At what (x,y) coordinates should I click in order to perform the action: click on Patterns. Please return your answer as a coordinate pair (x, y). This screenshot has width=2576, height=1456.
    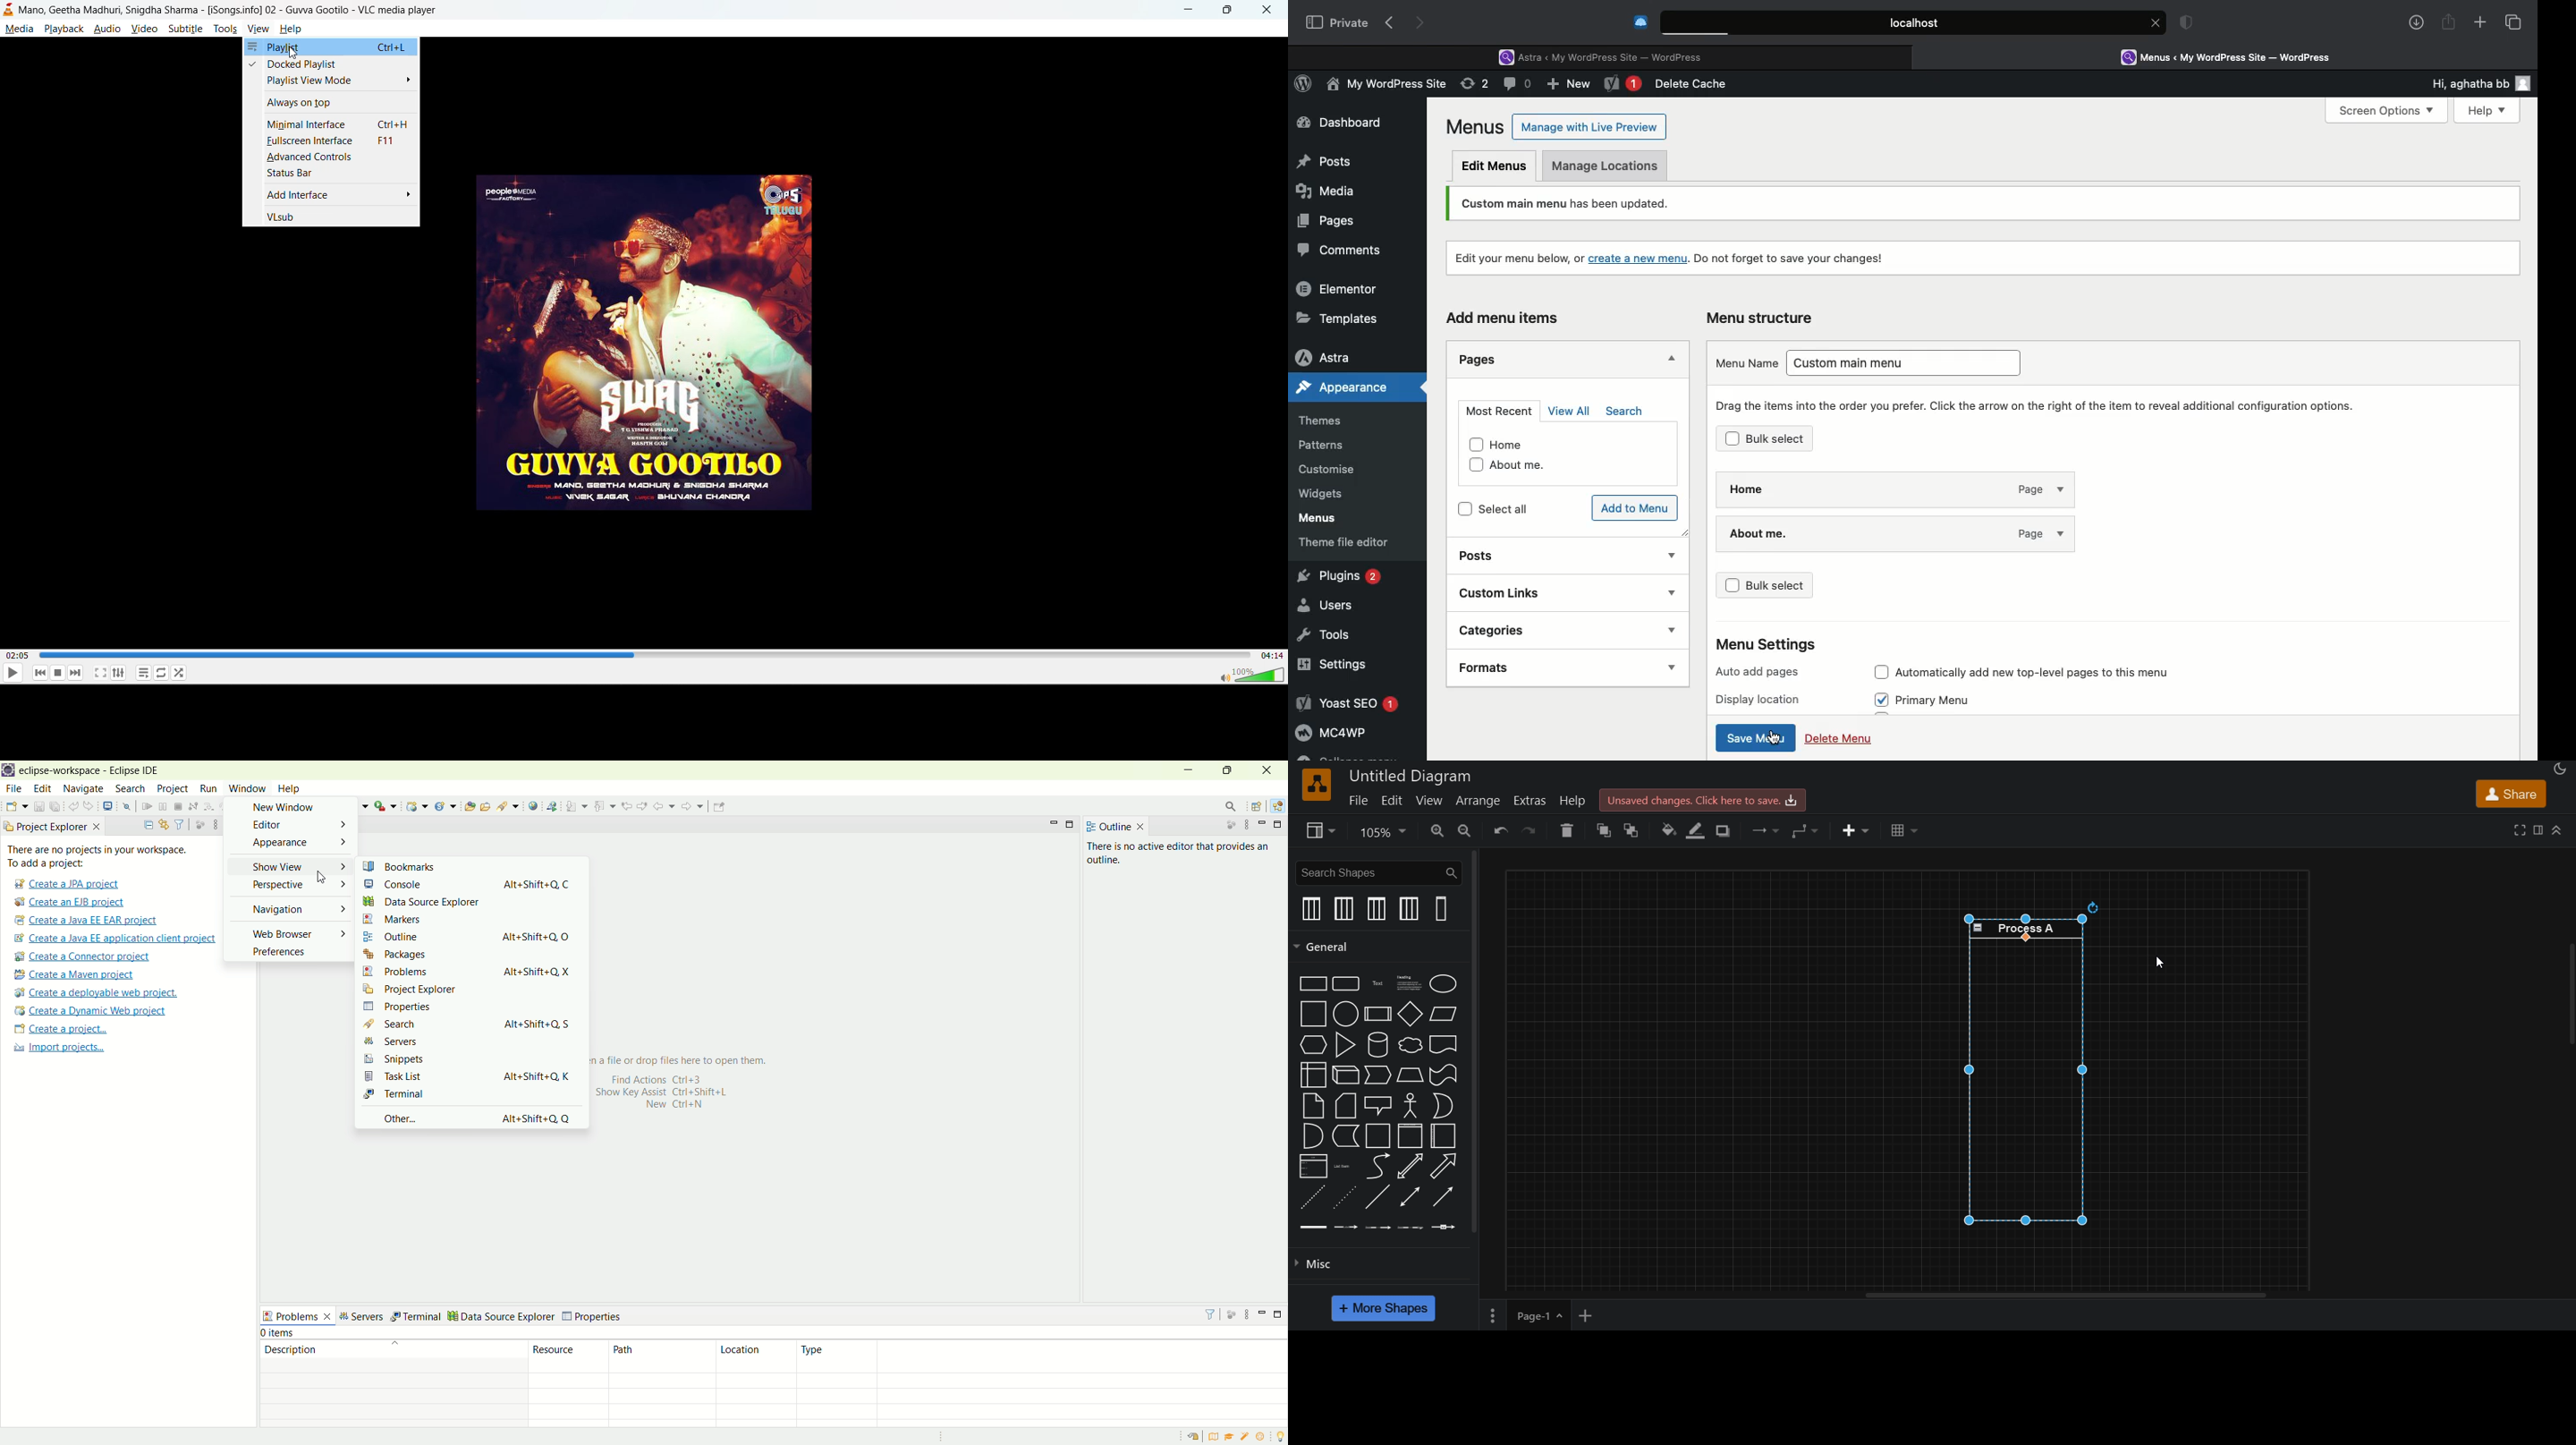
    Looking at the image, I should click on (1328, 446).